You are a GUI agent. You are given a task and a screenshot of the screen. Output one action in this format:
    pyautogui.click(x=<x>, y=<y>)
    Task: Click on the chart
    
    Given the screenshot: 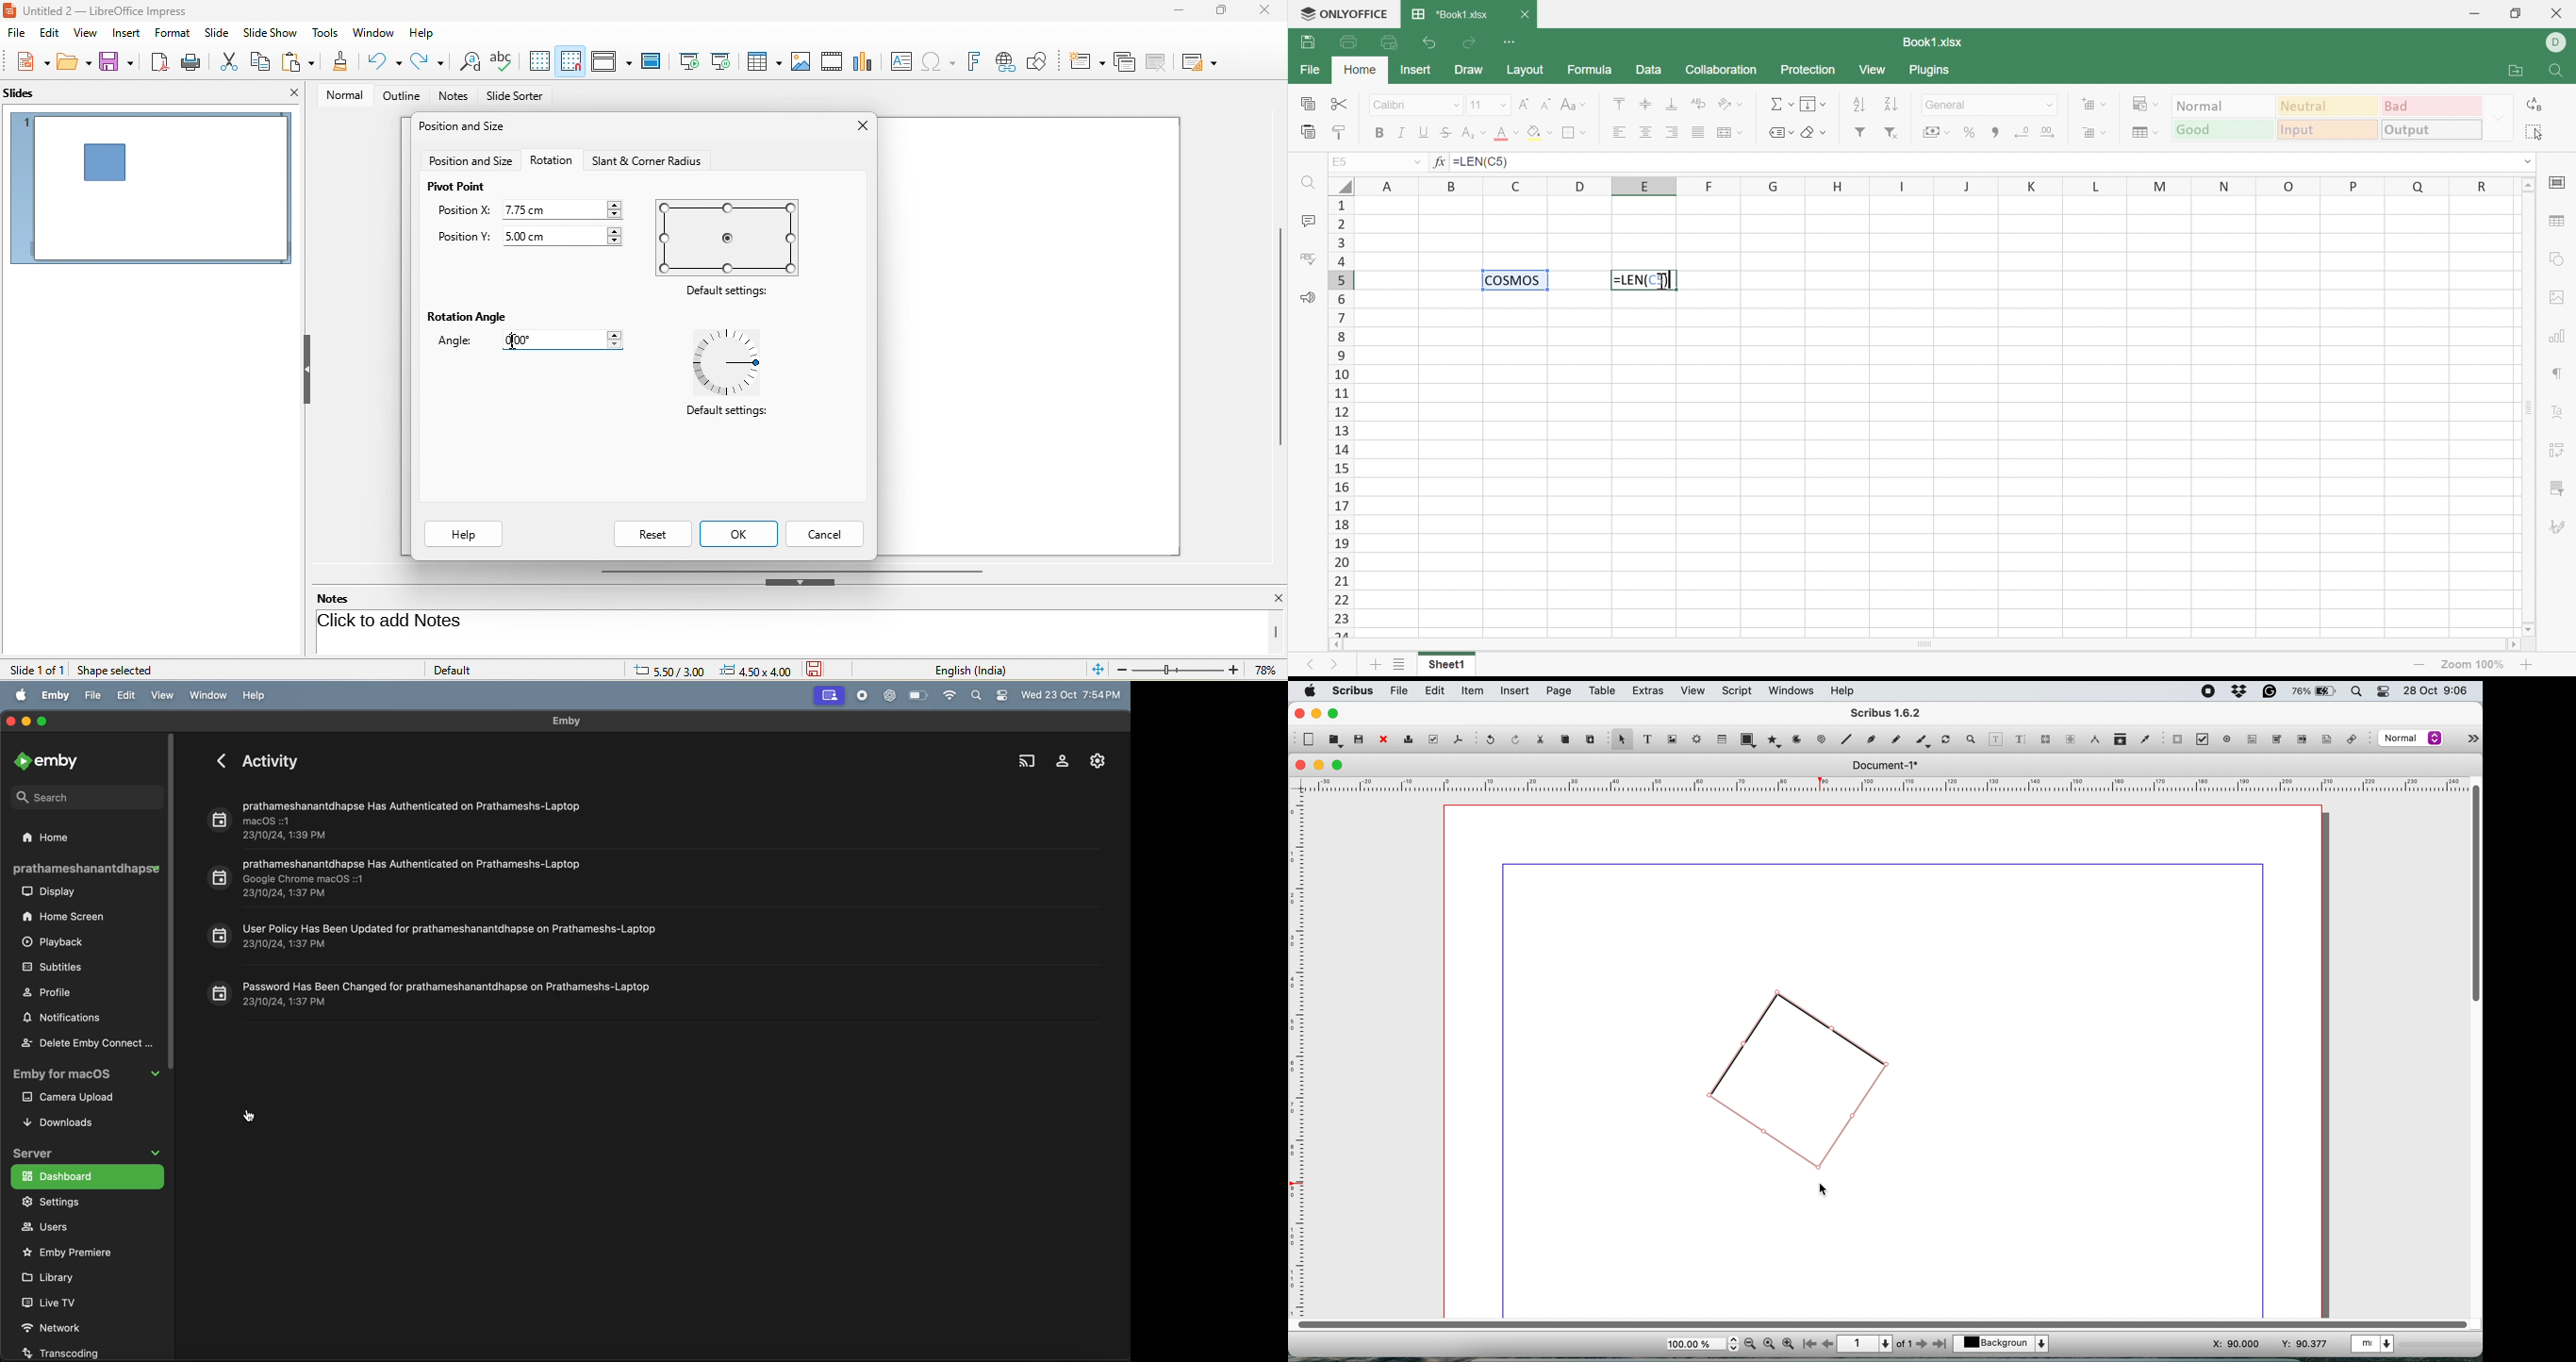 What is the action you would take?
    pyautogui.click(x=865, y=60)
    